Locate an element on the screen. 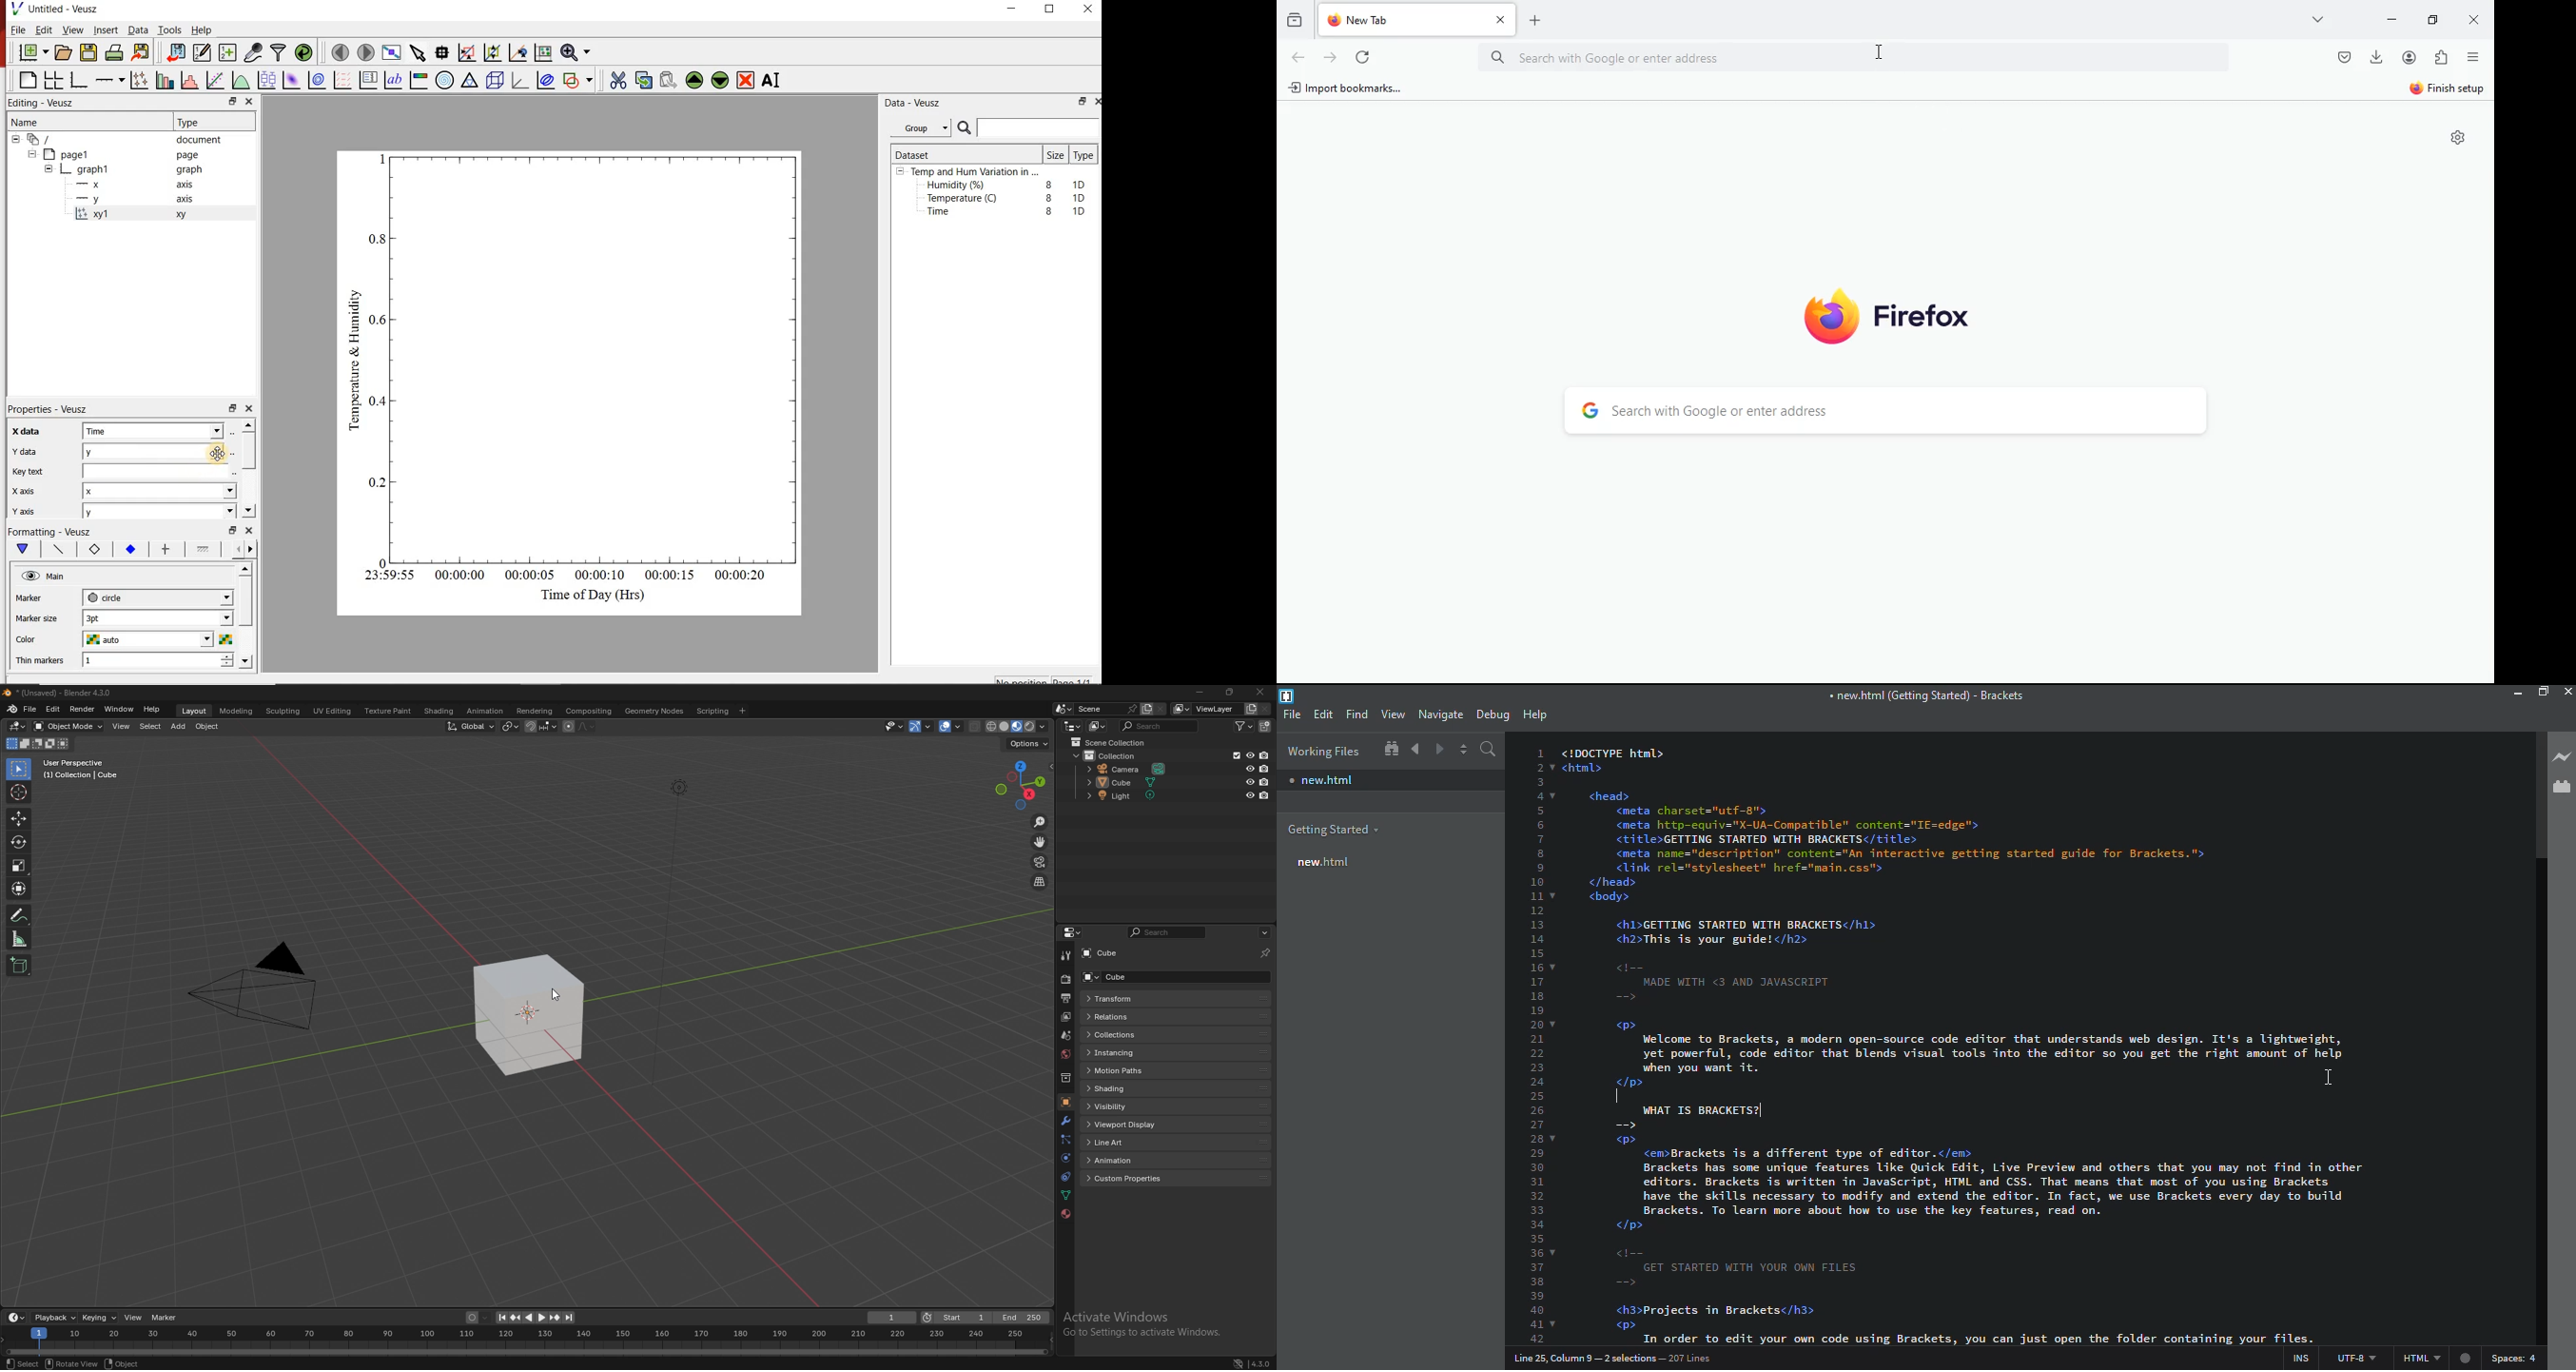  view layer is located at coordinates (1065, 1017).